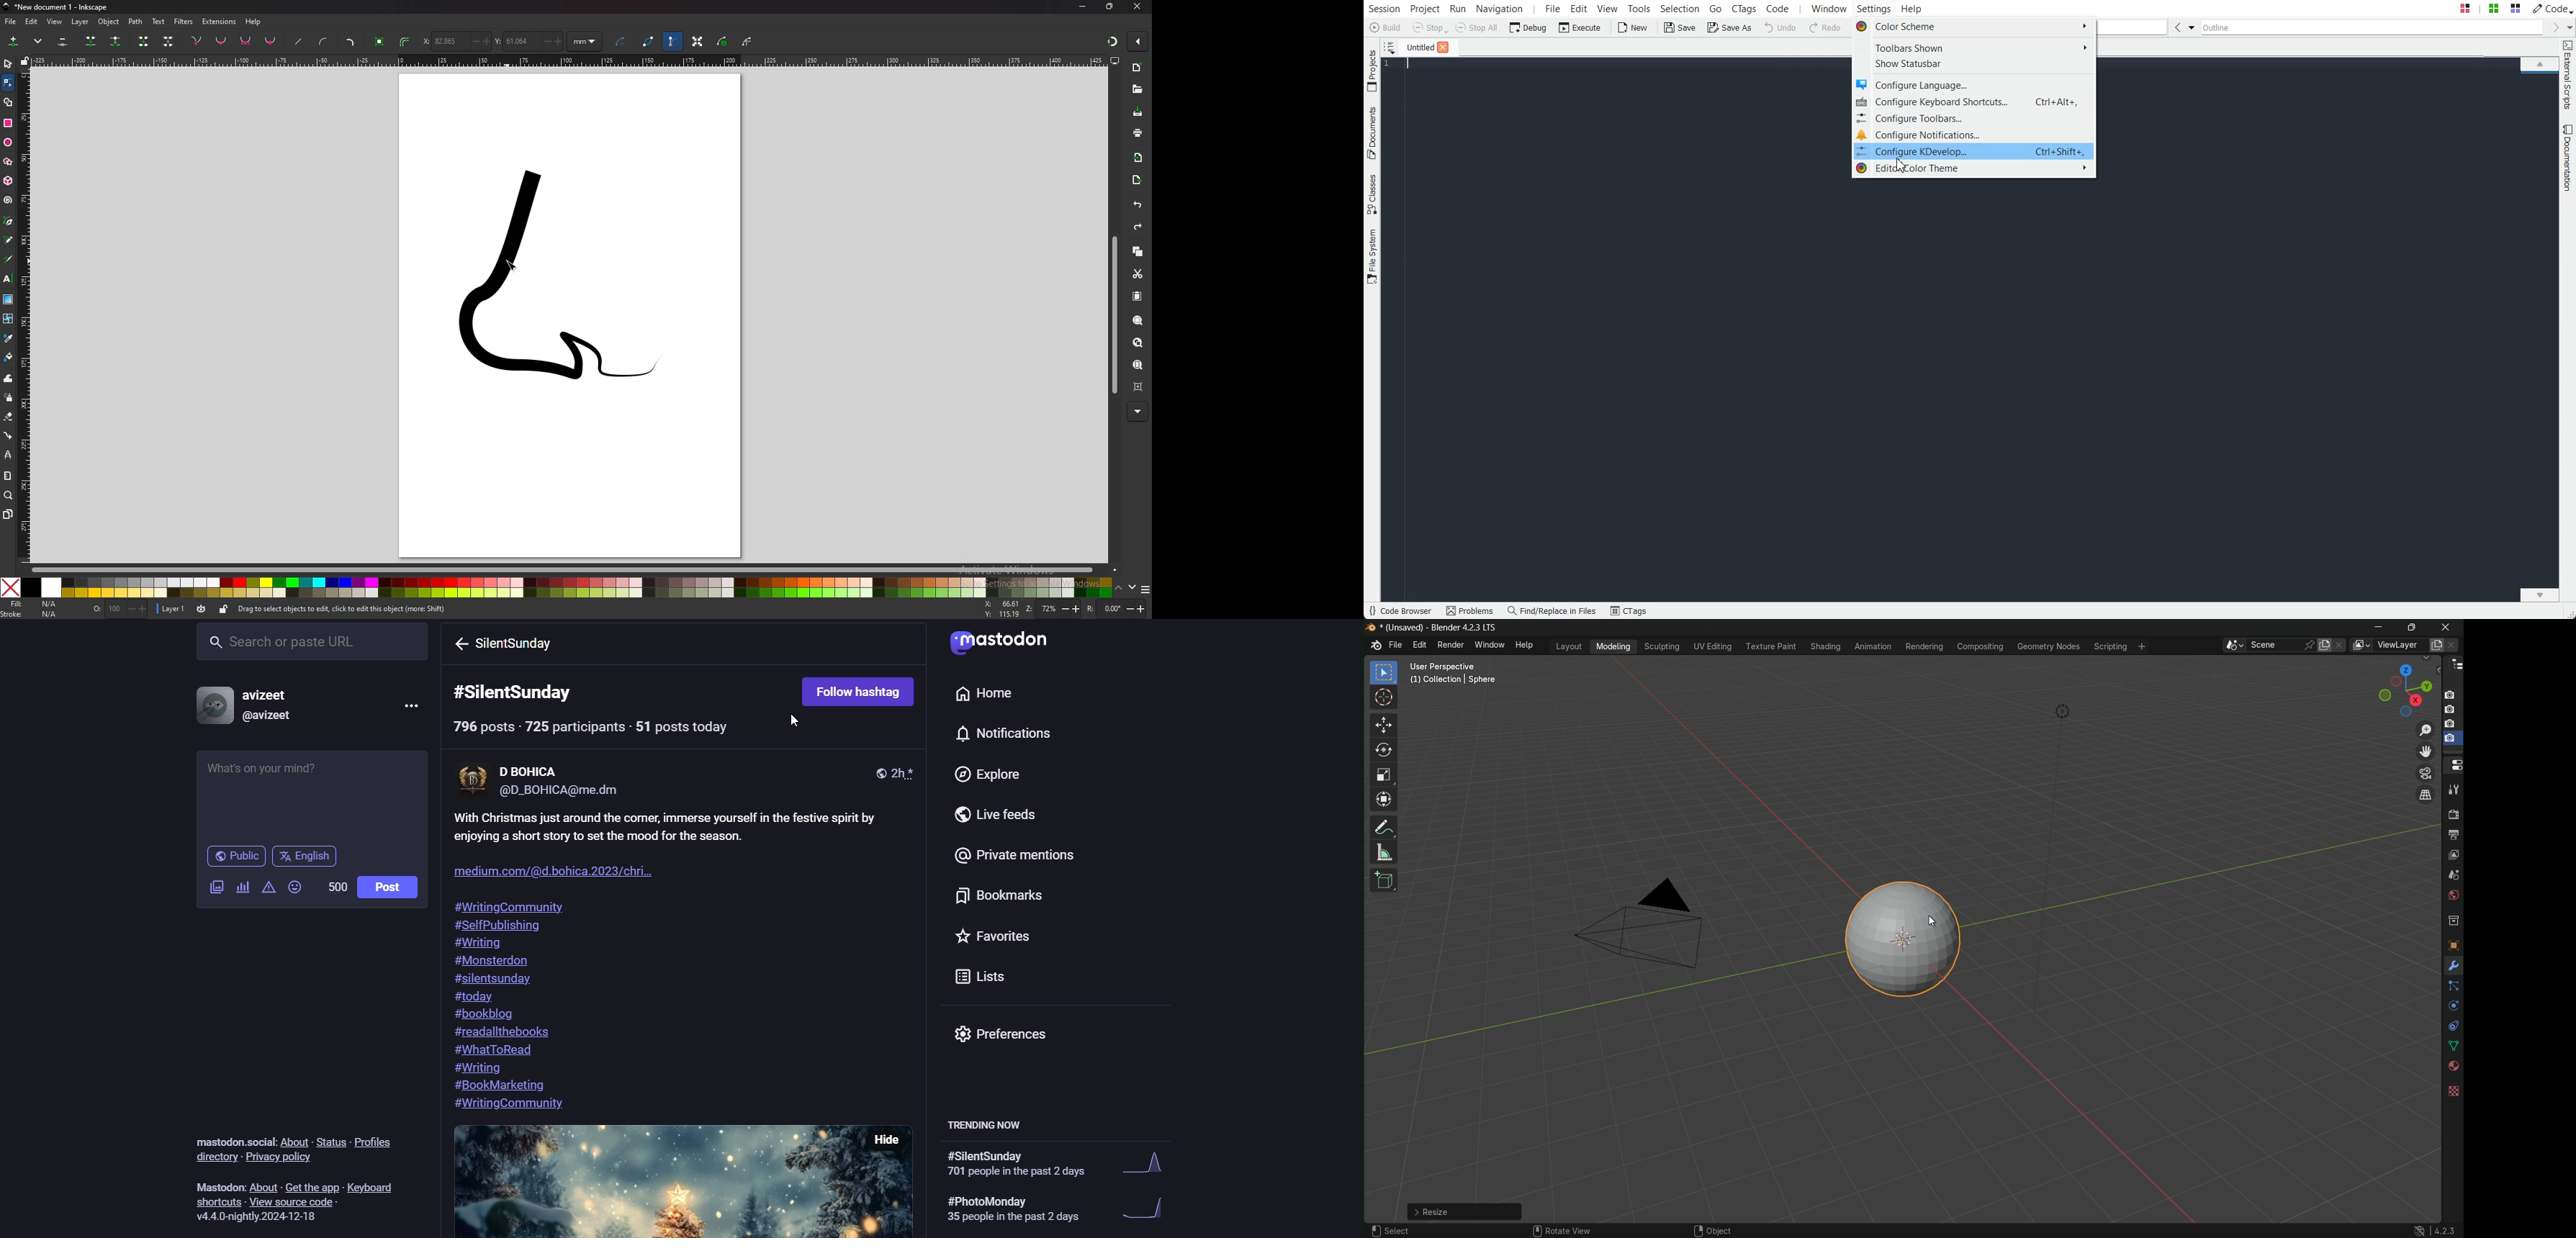 This screenshot has height=1260, width=2576. I want to click on redo, so click(1136, 228).